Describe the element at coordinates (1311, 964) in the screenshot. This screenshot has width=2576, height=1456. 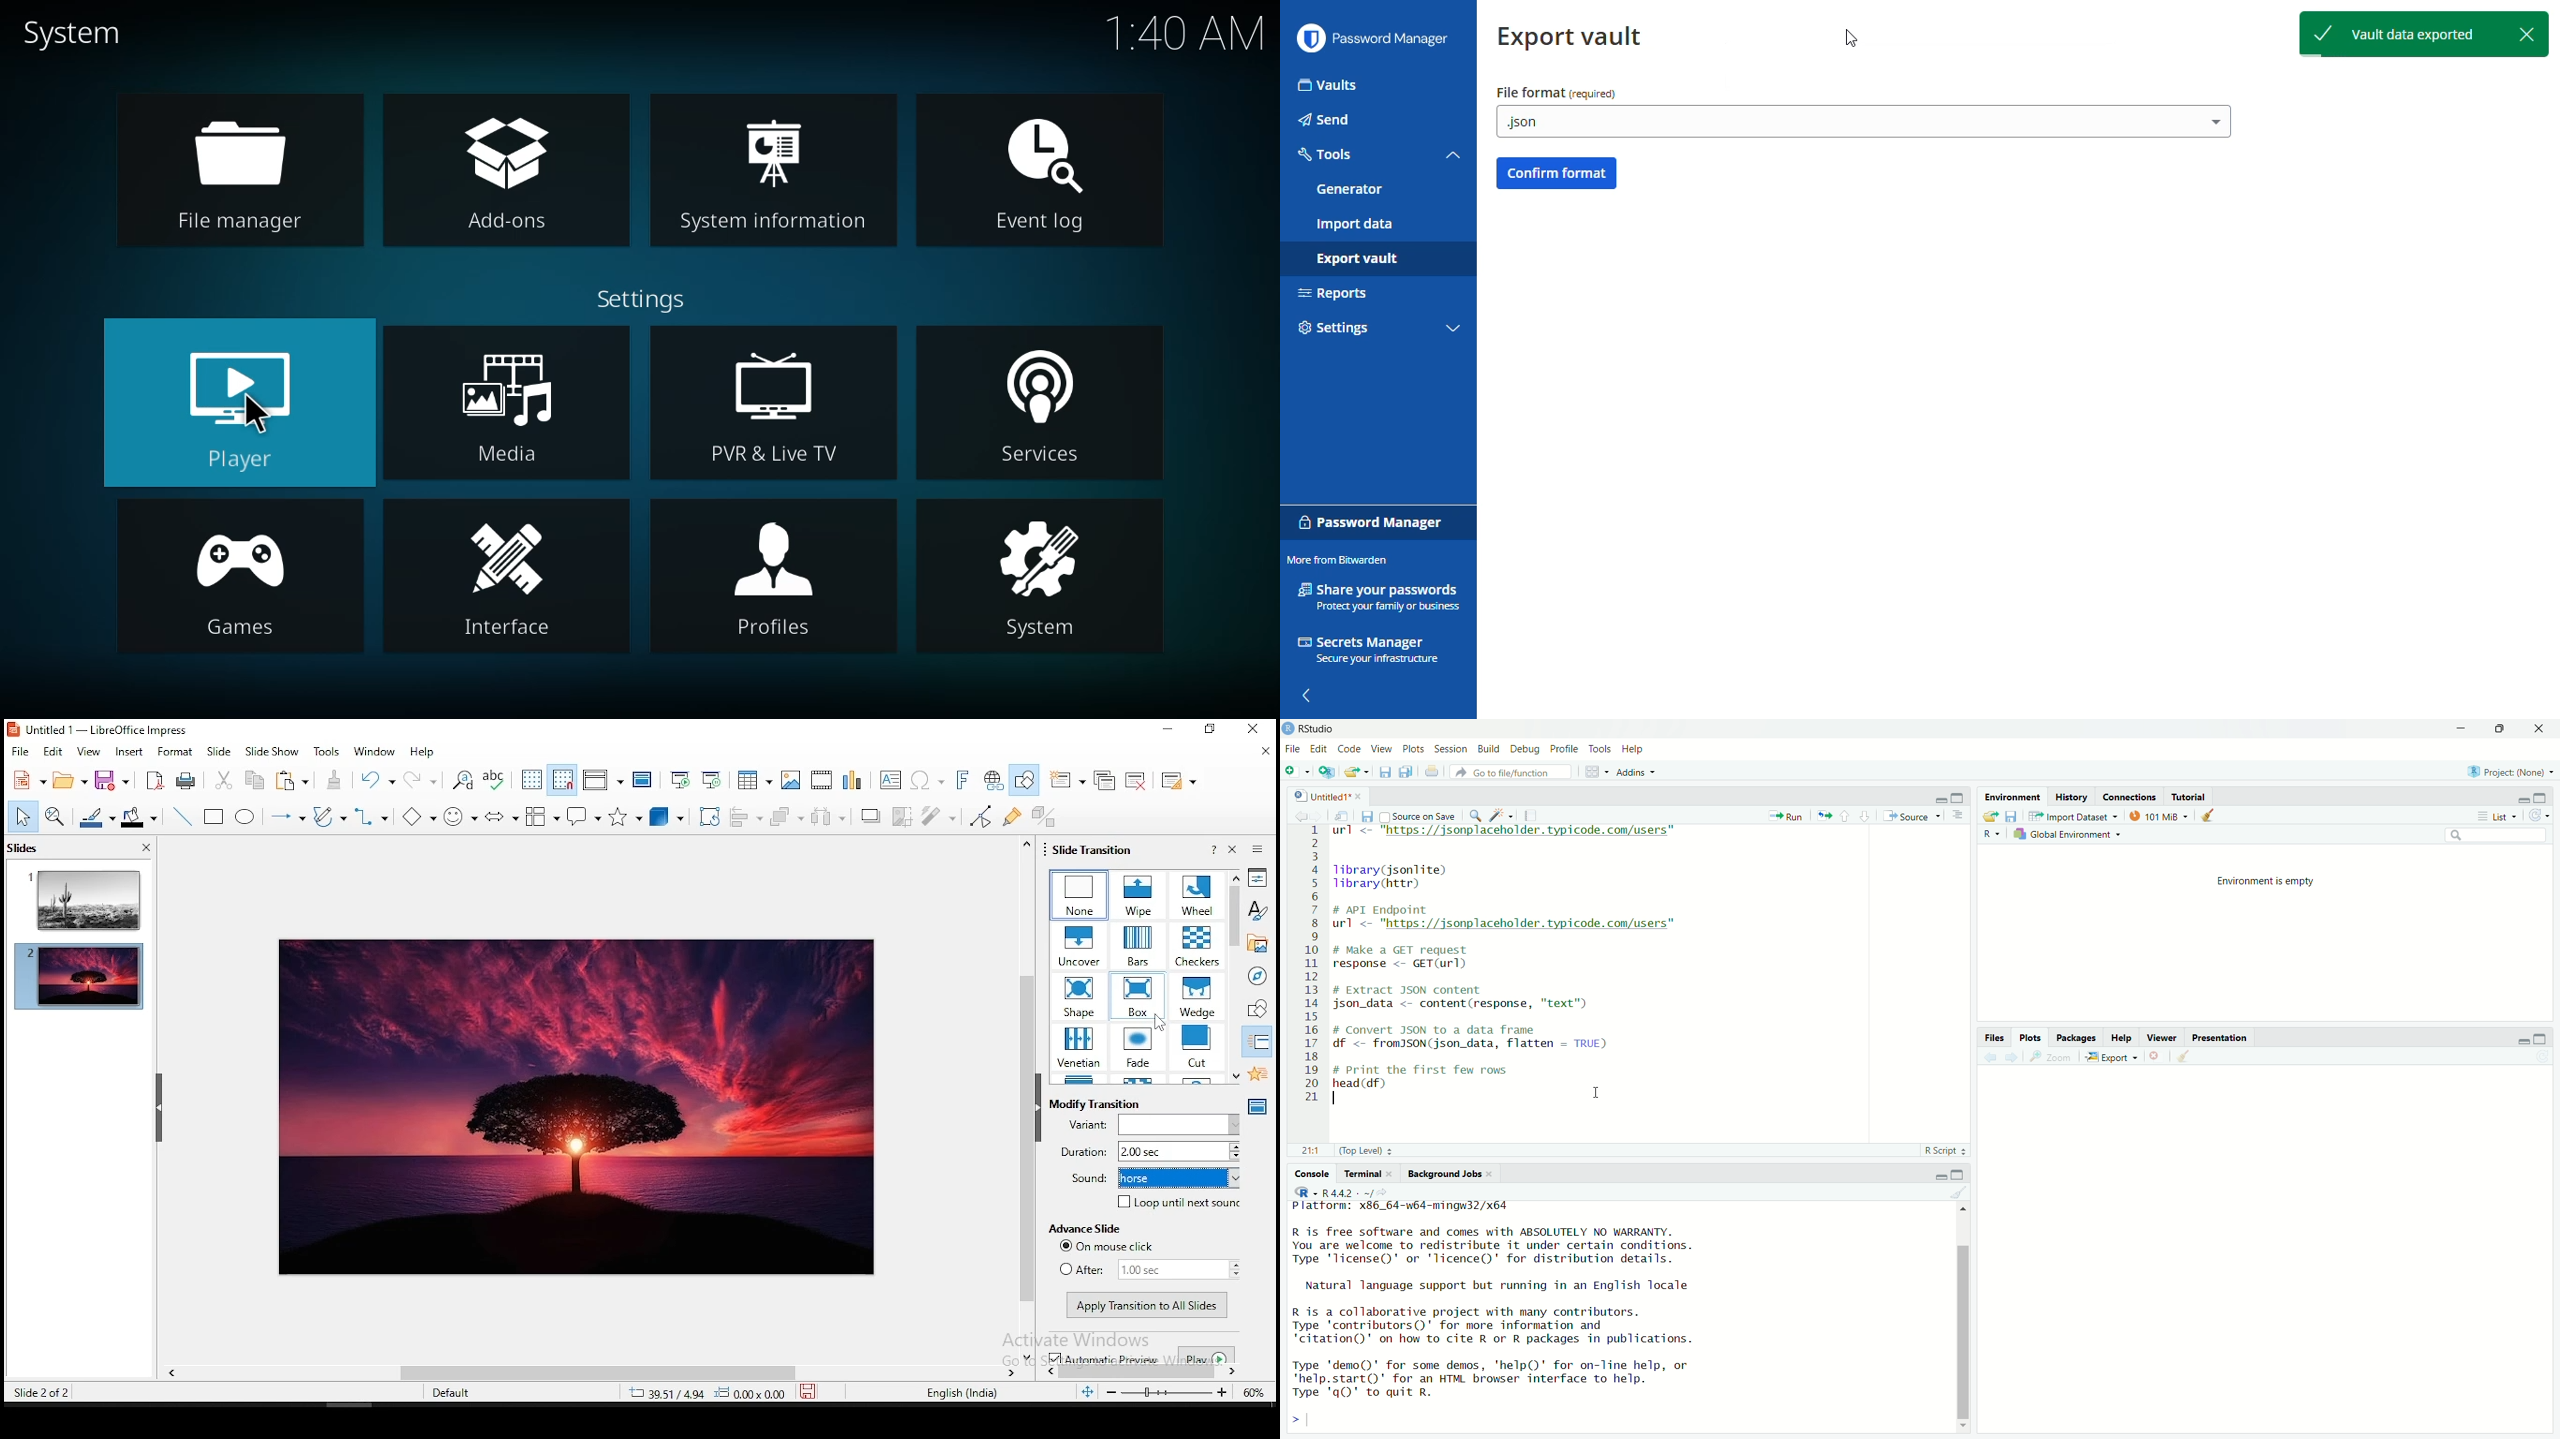
I see `Rows` at that location.